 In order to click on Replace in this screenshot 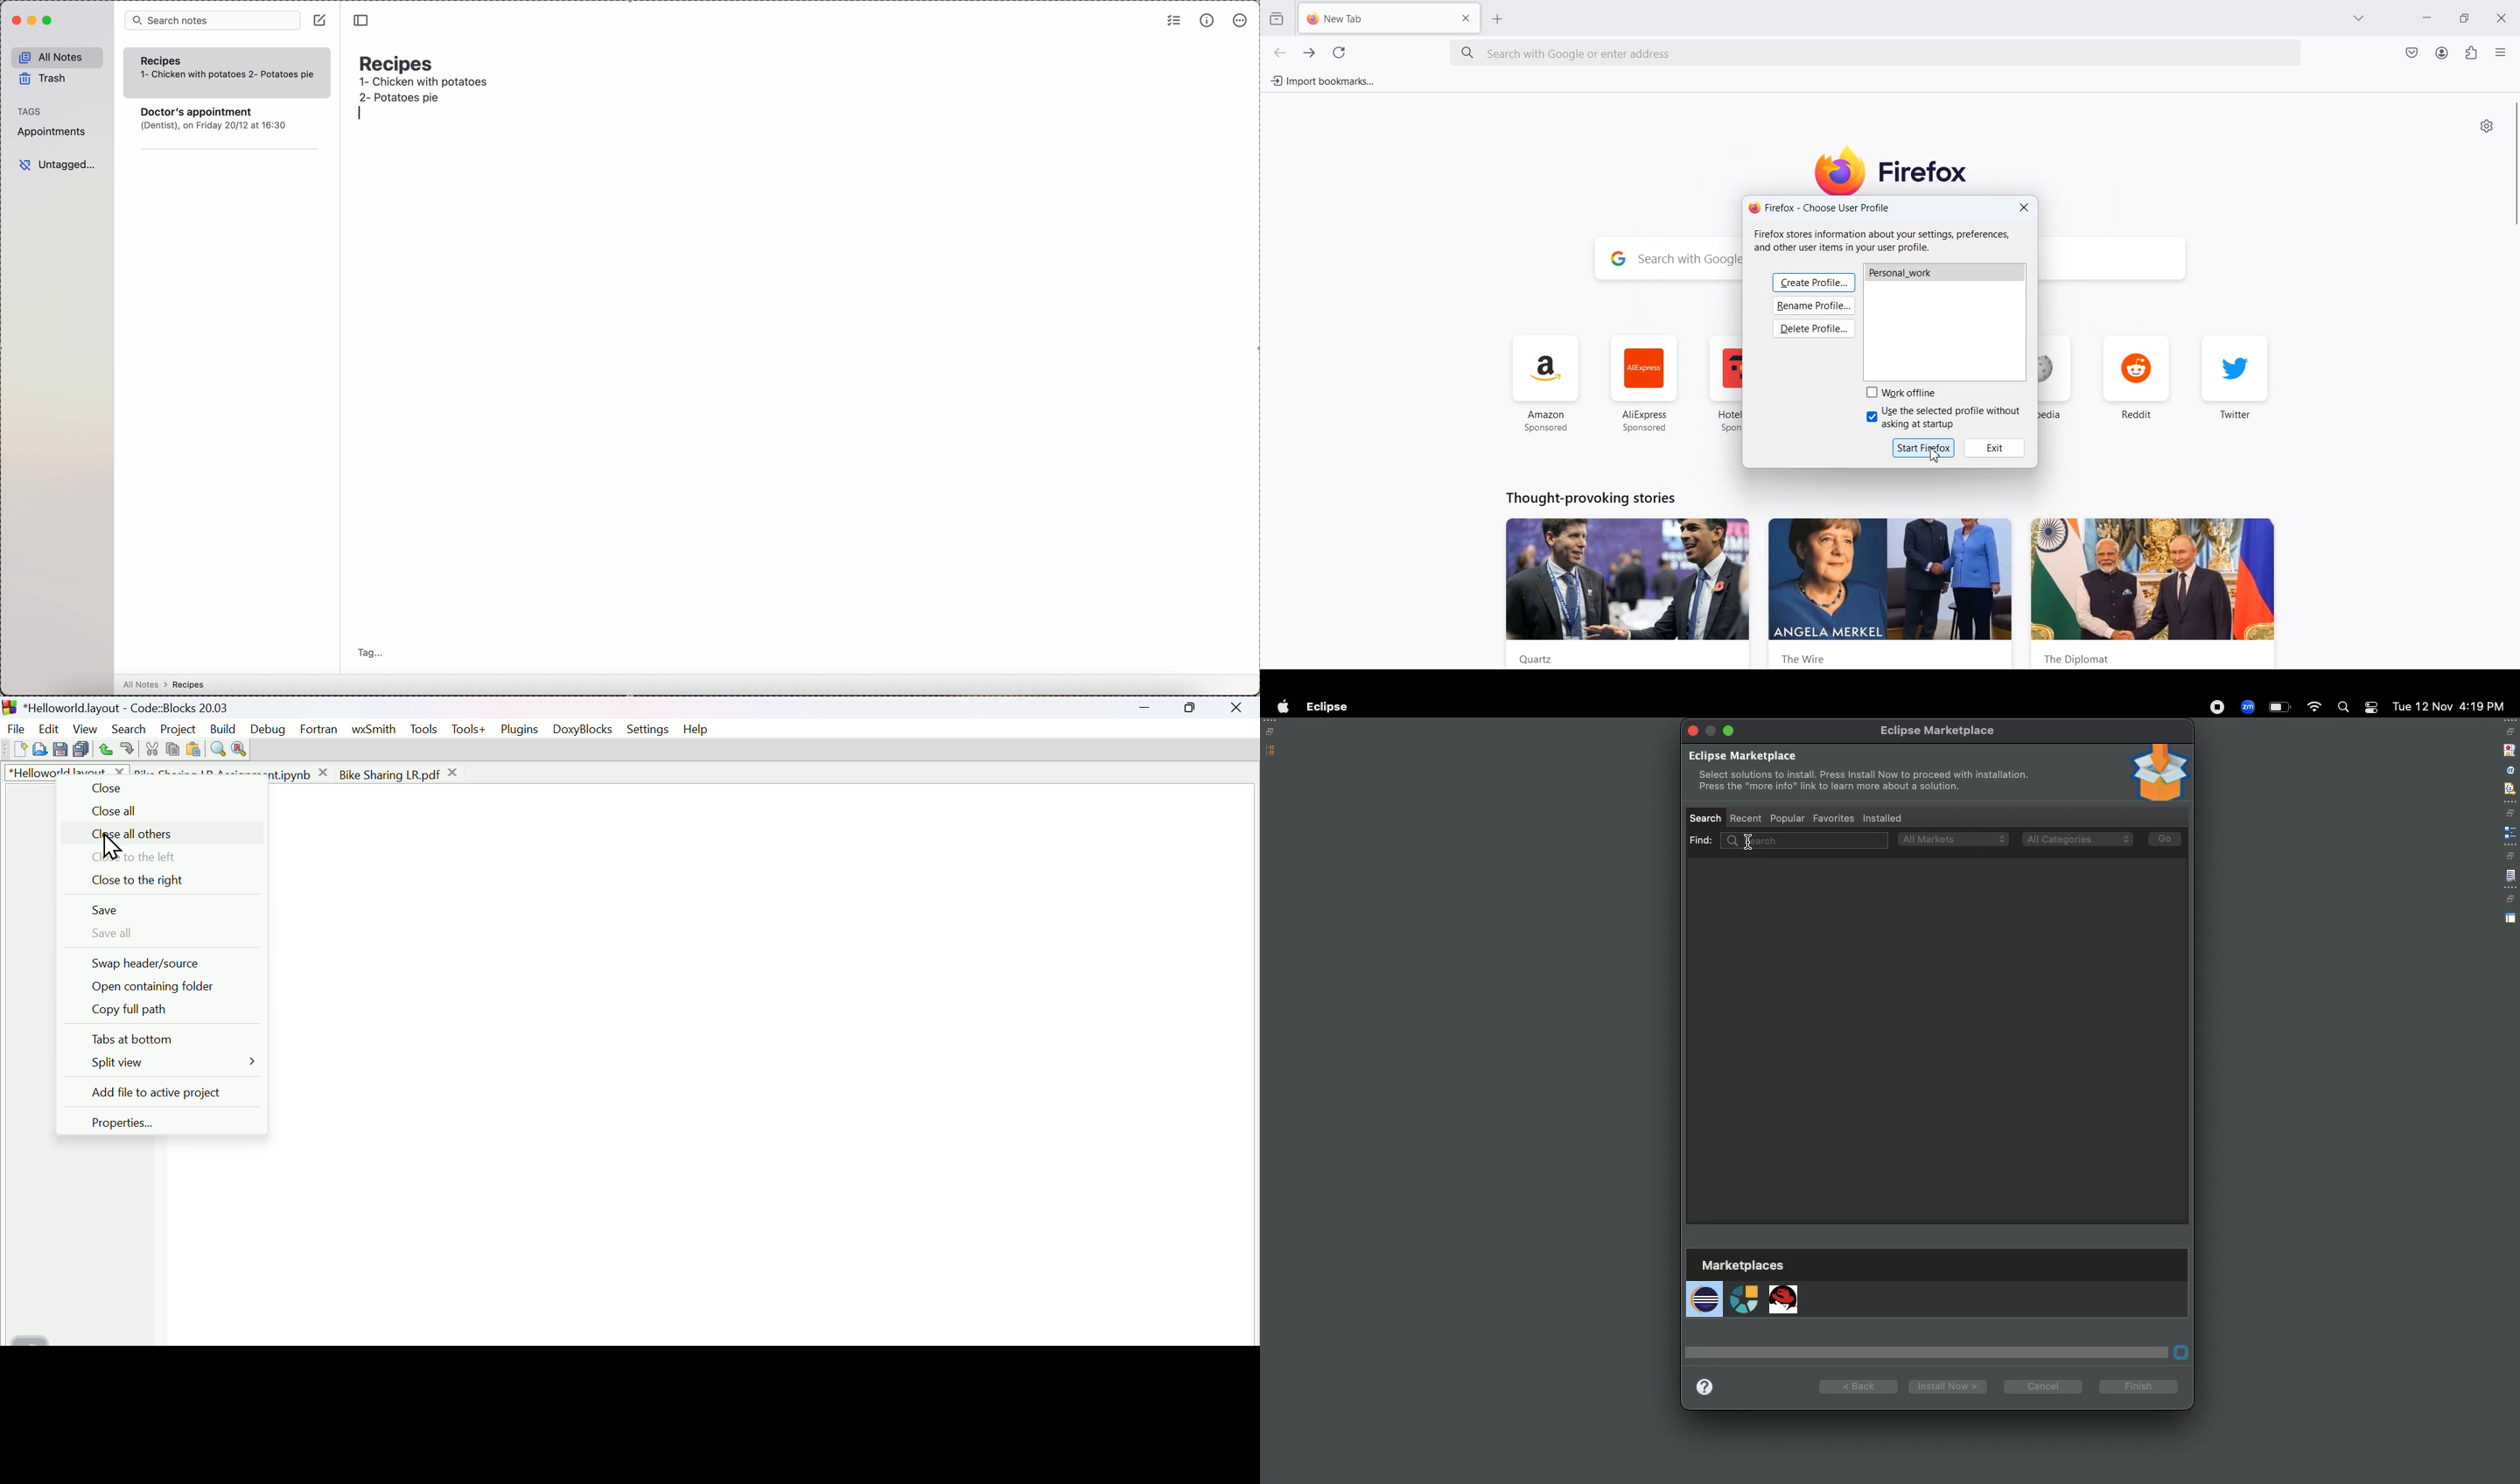, I will do `click(241, 750)`.